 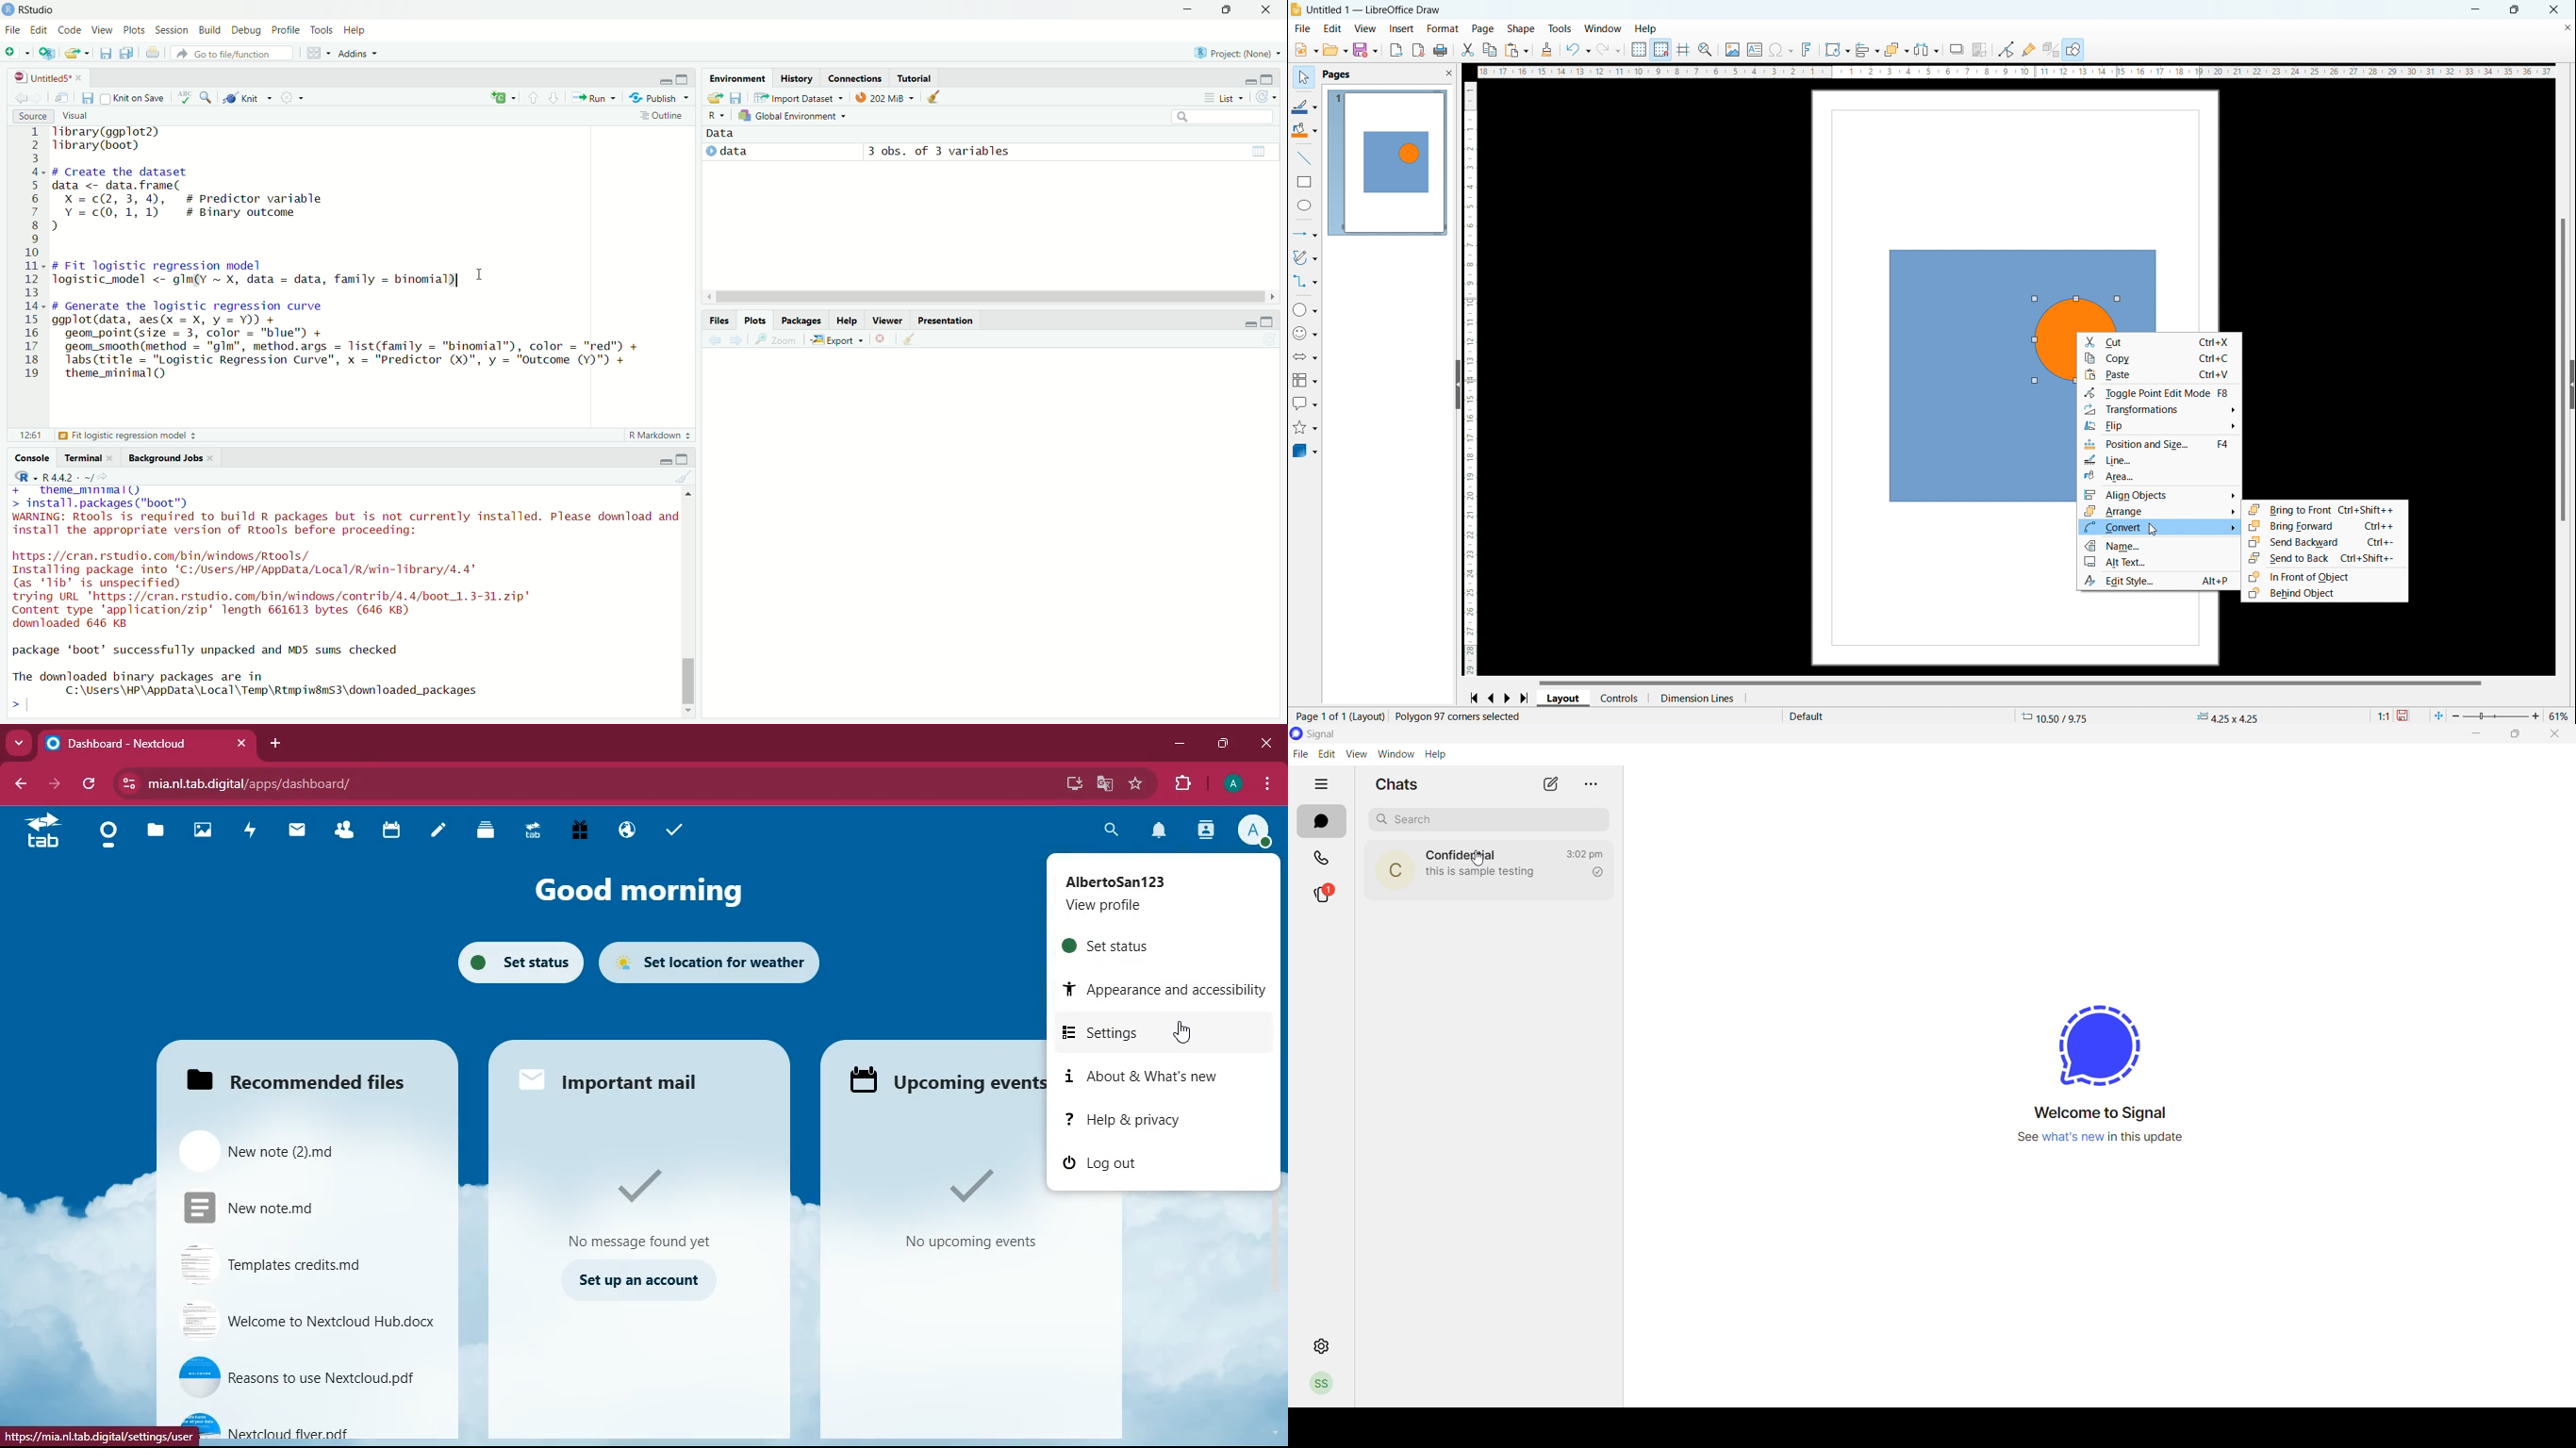 I want to click on Publish, so click(x=658, y=97).